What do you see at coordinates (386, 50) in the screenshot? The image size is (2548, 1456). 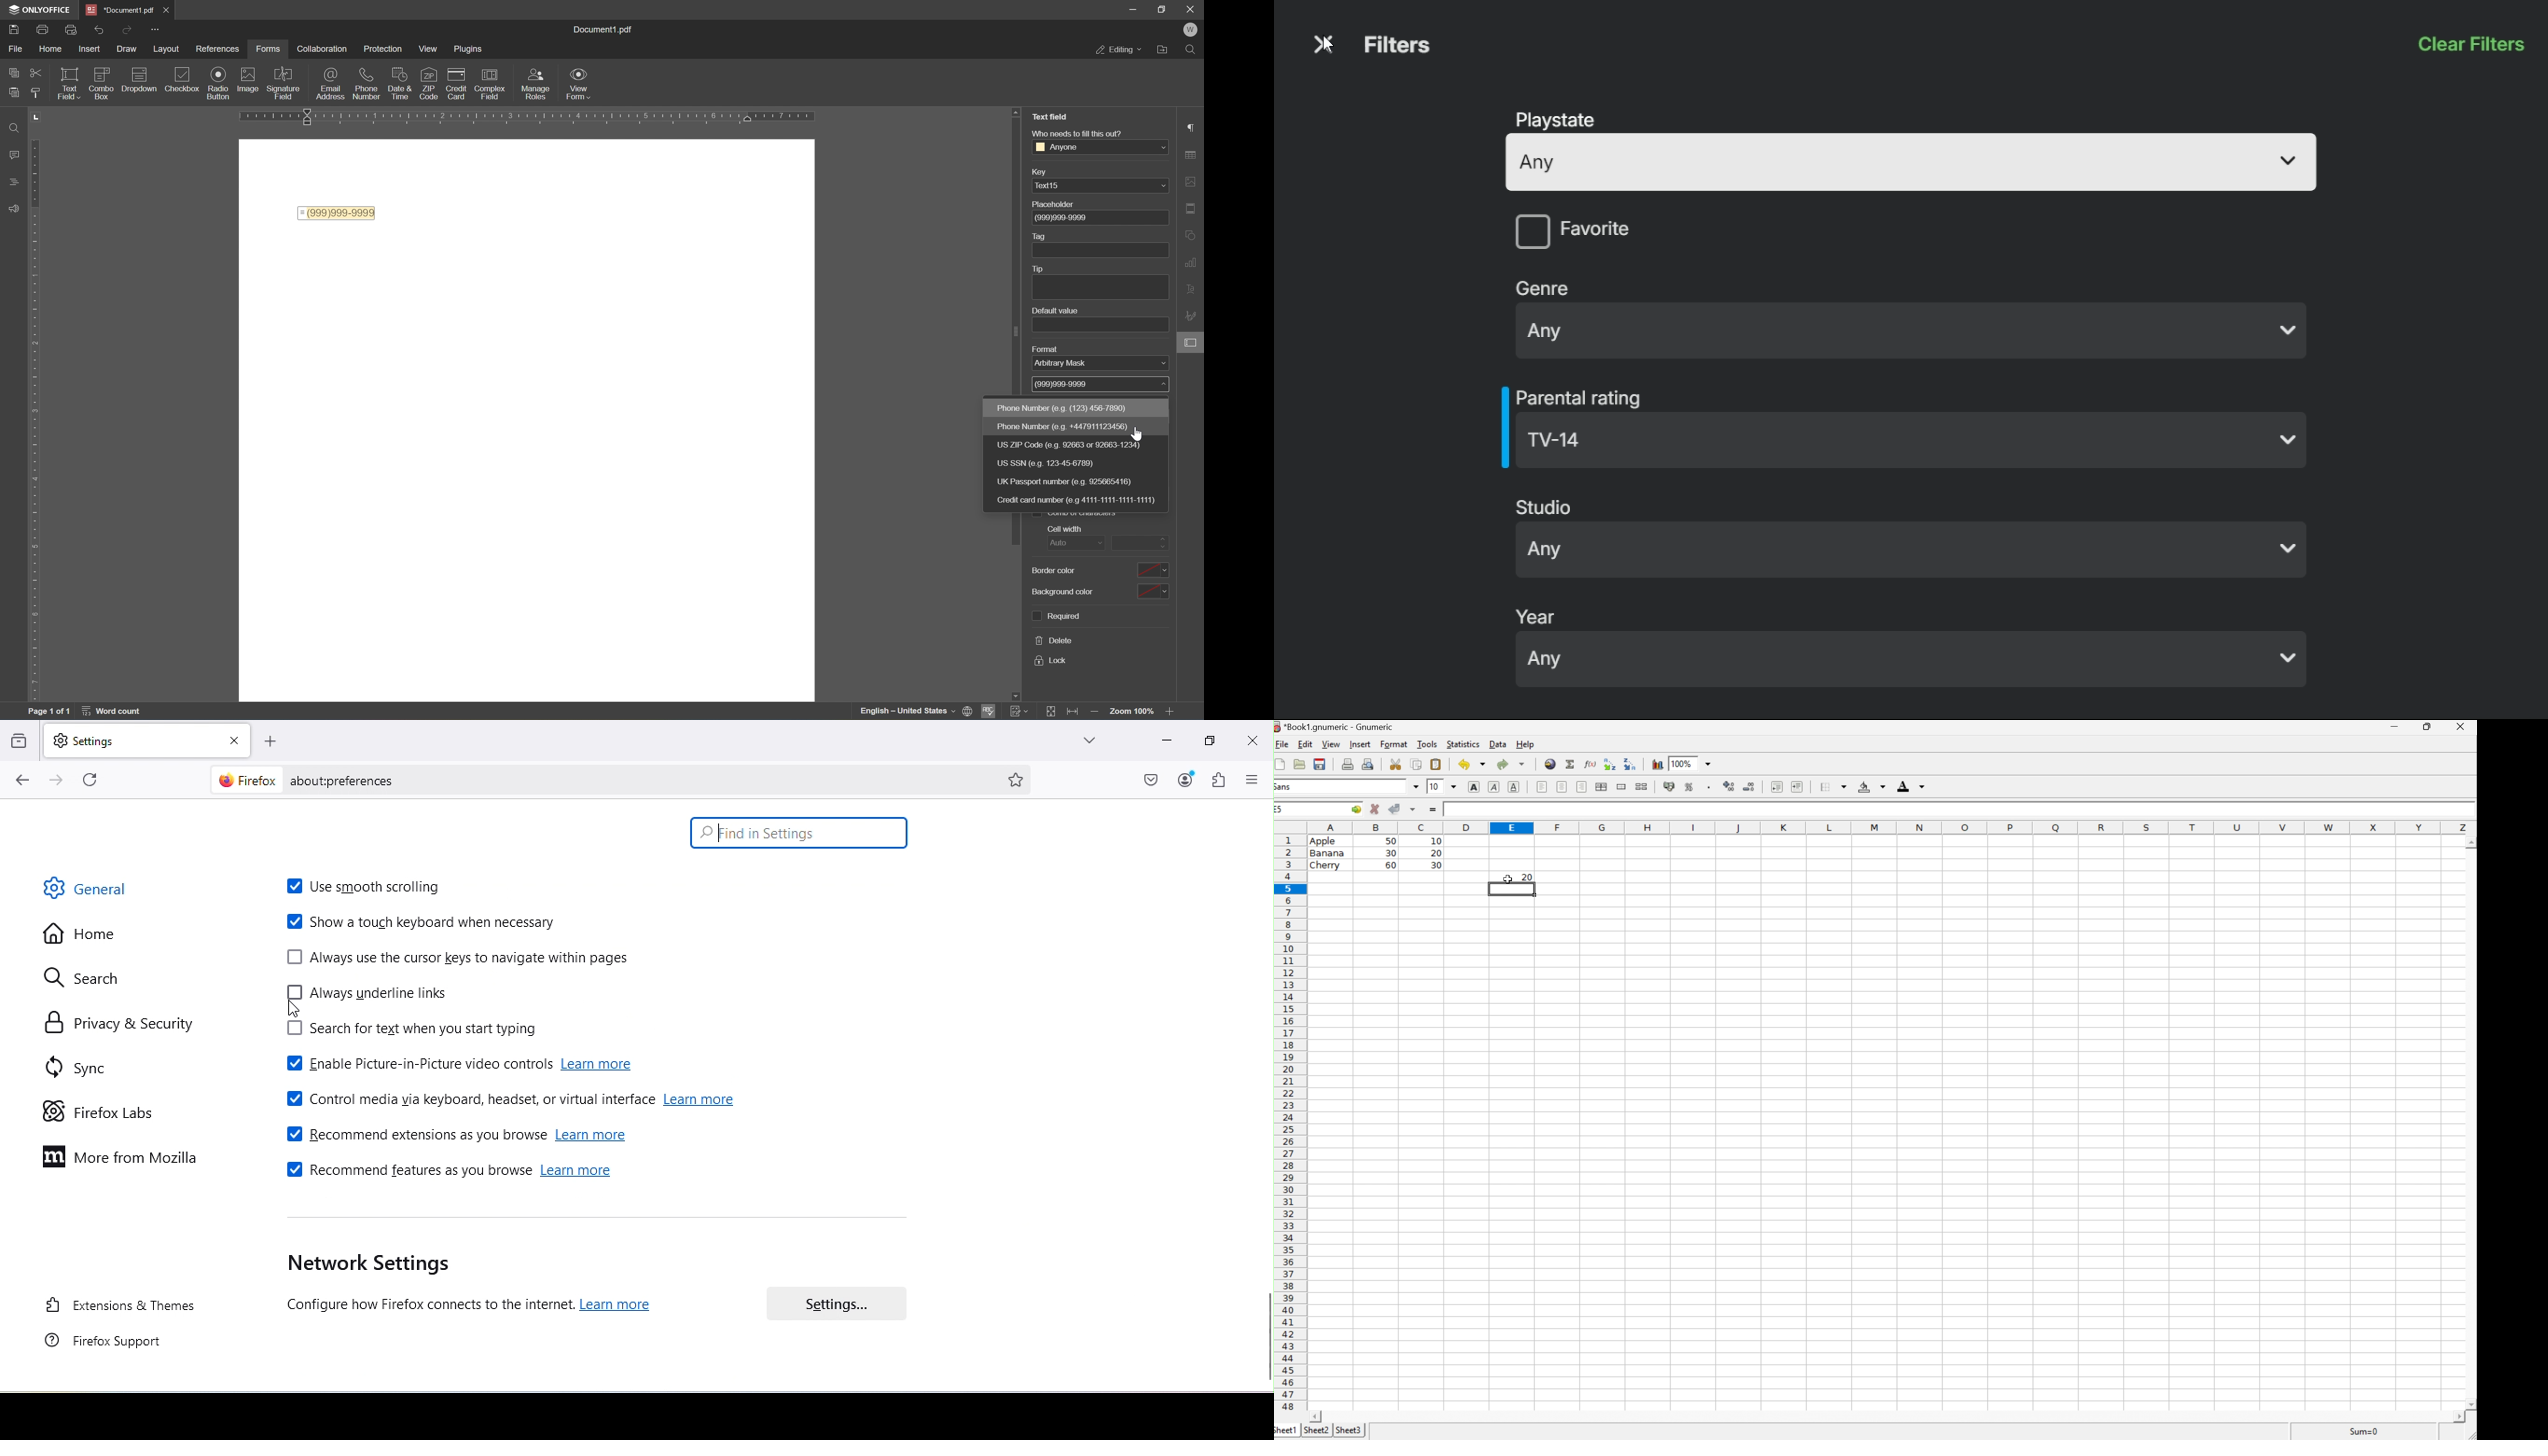 I see `protection` at bounding box center [386, 50].